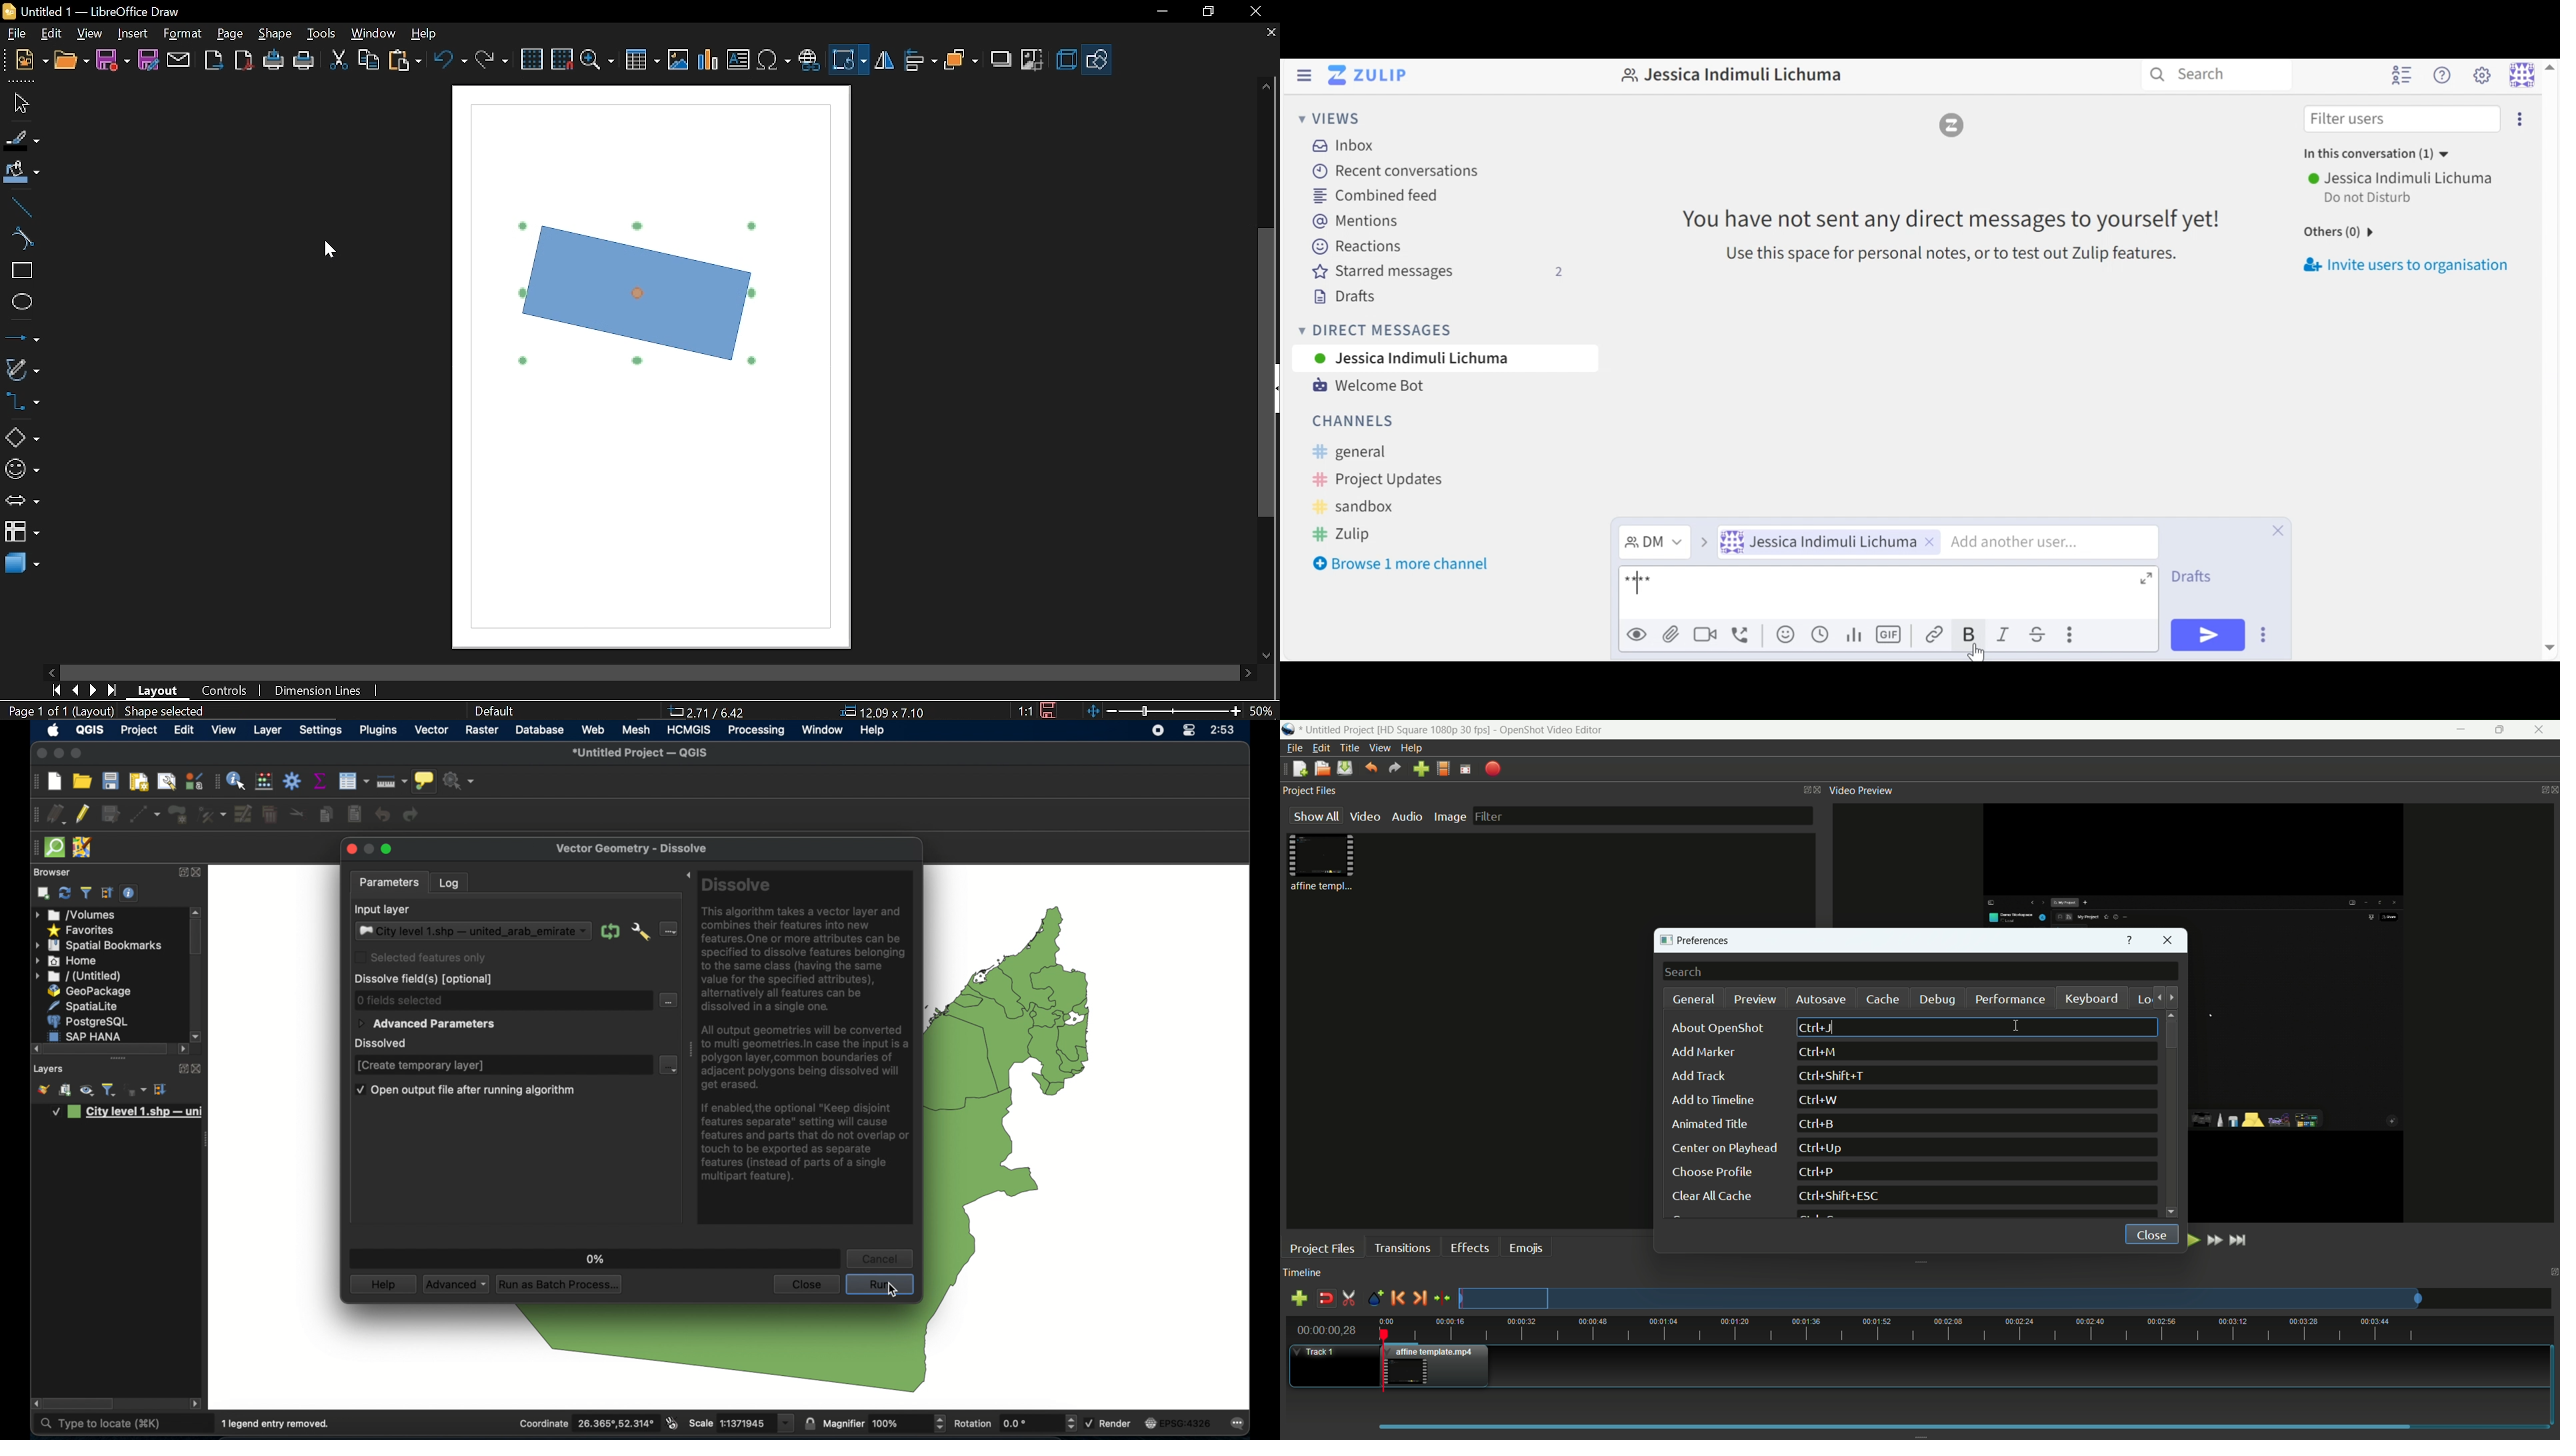 The height and width of the screenshot is (1456, 2576). What do you see at coordinates (849, 60) in the screenshot?
I see `Transformaion` at bounding box center [849, 60].